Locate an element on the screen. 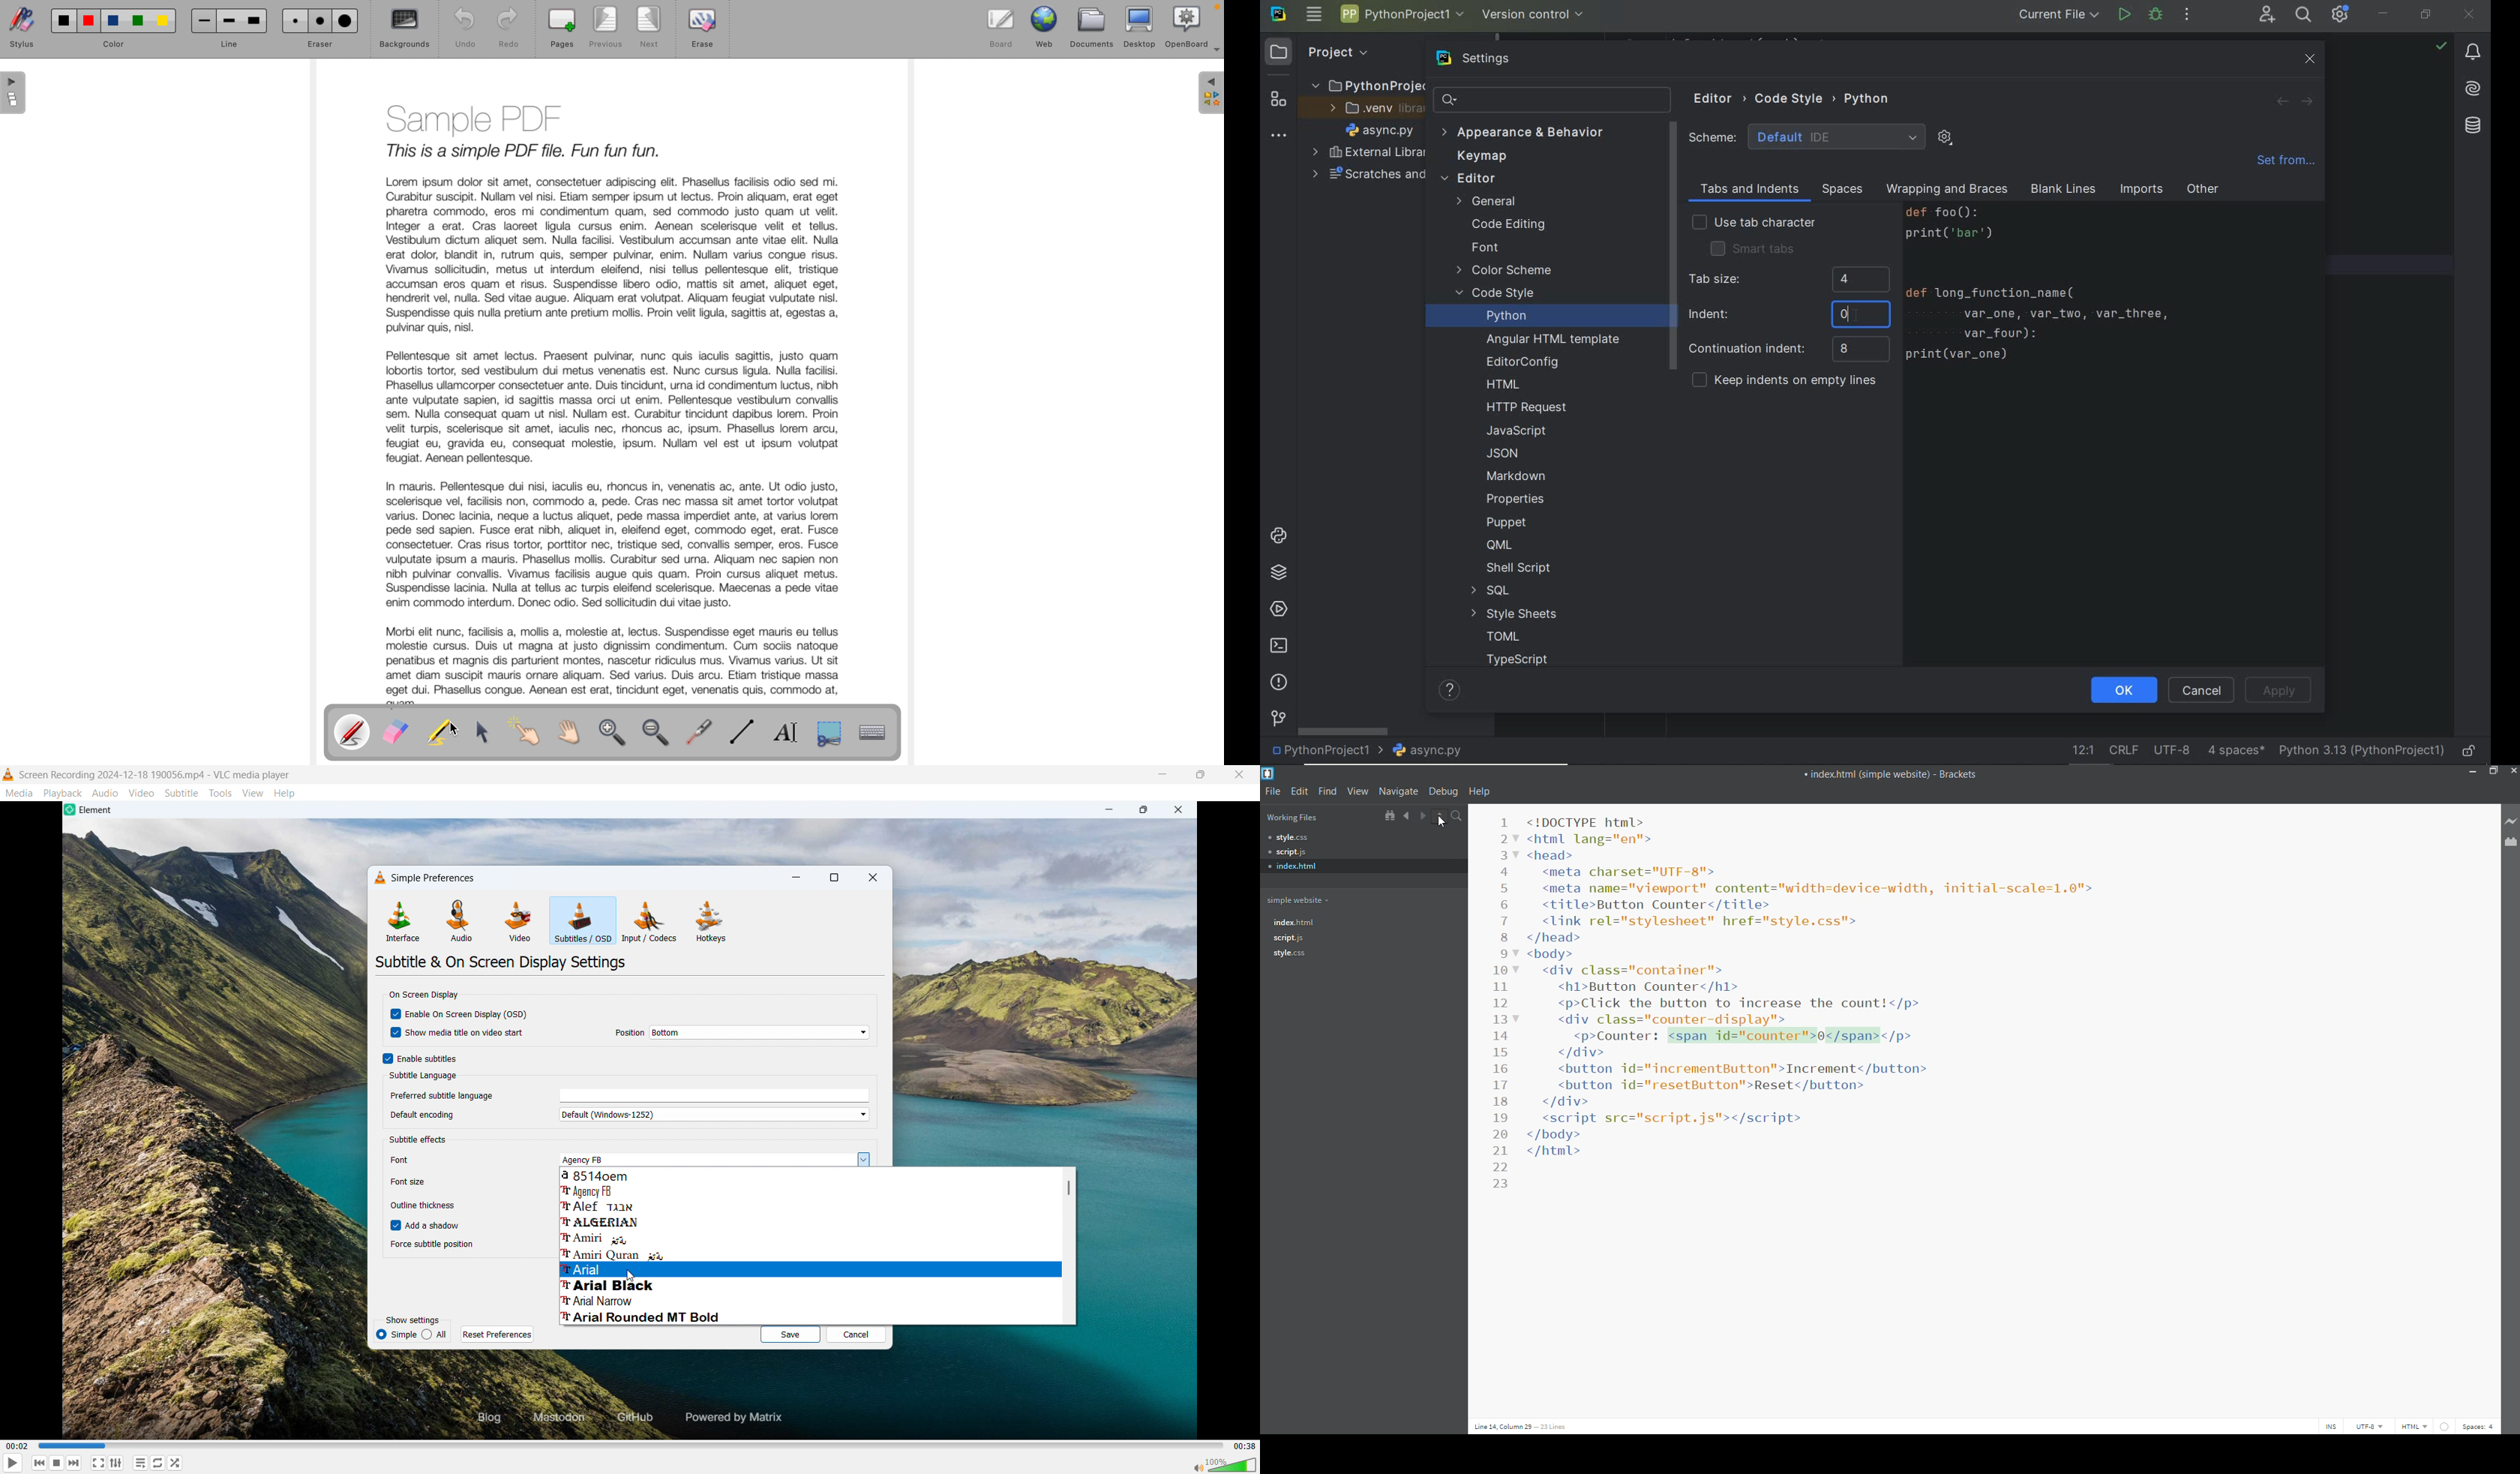 Image resolution: width=2520 pixels, height=1484 pixels. minimize is located at coordinates (2383, 13).